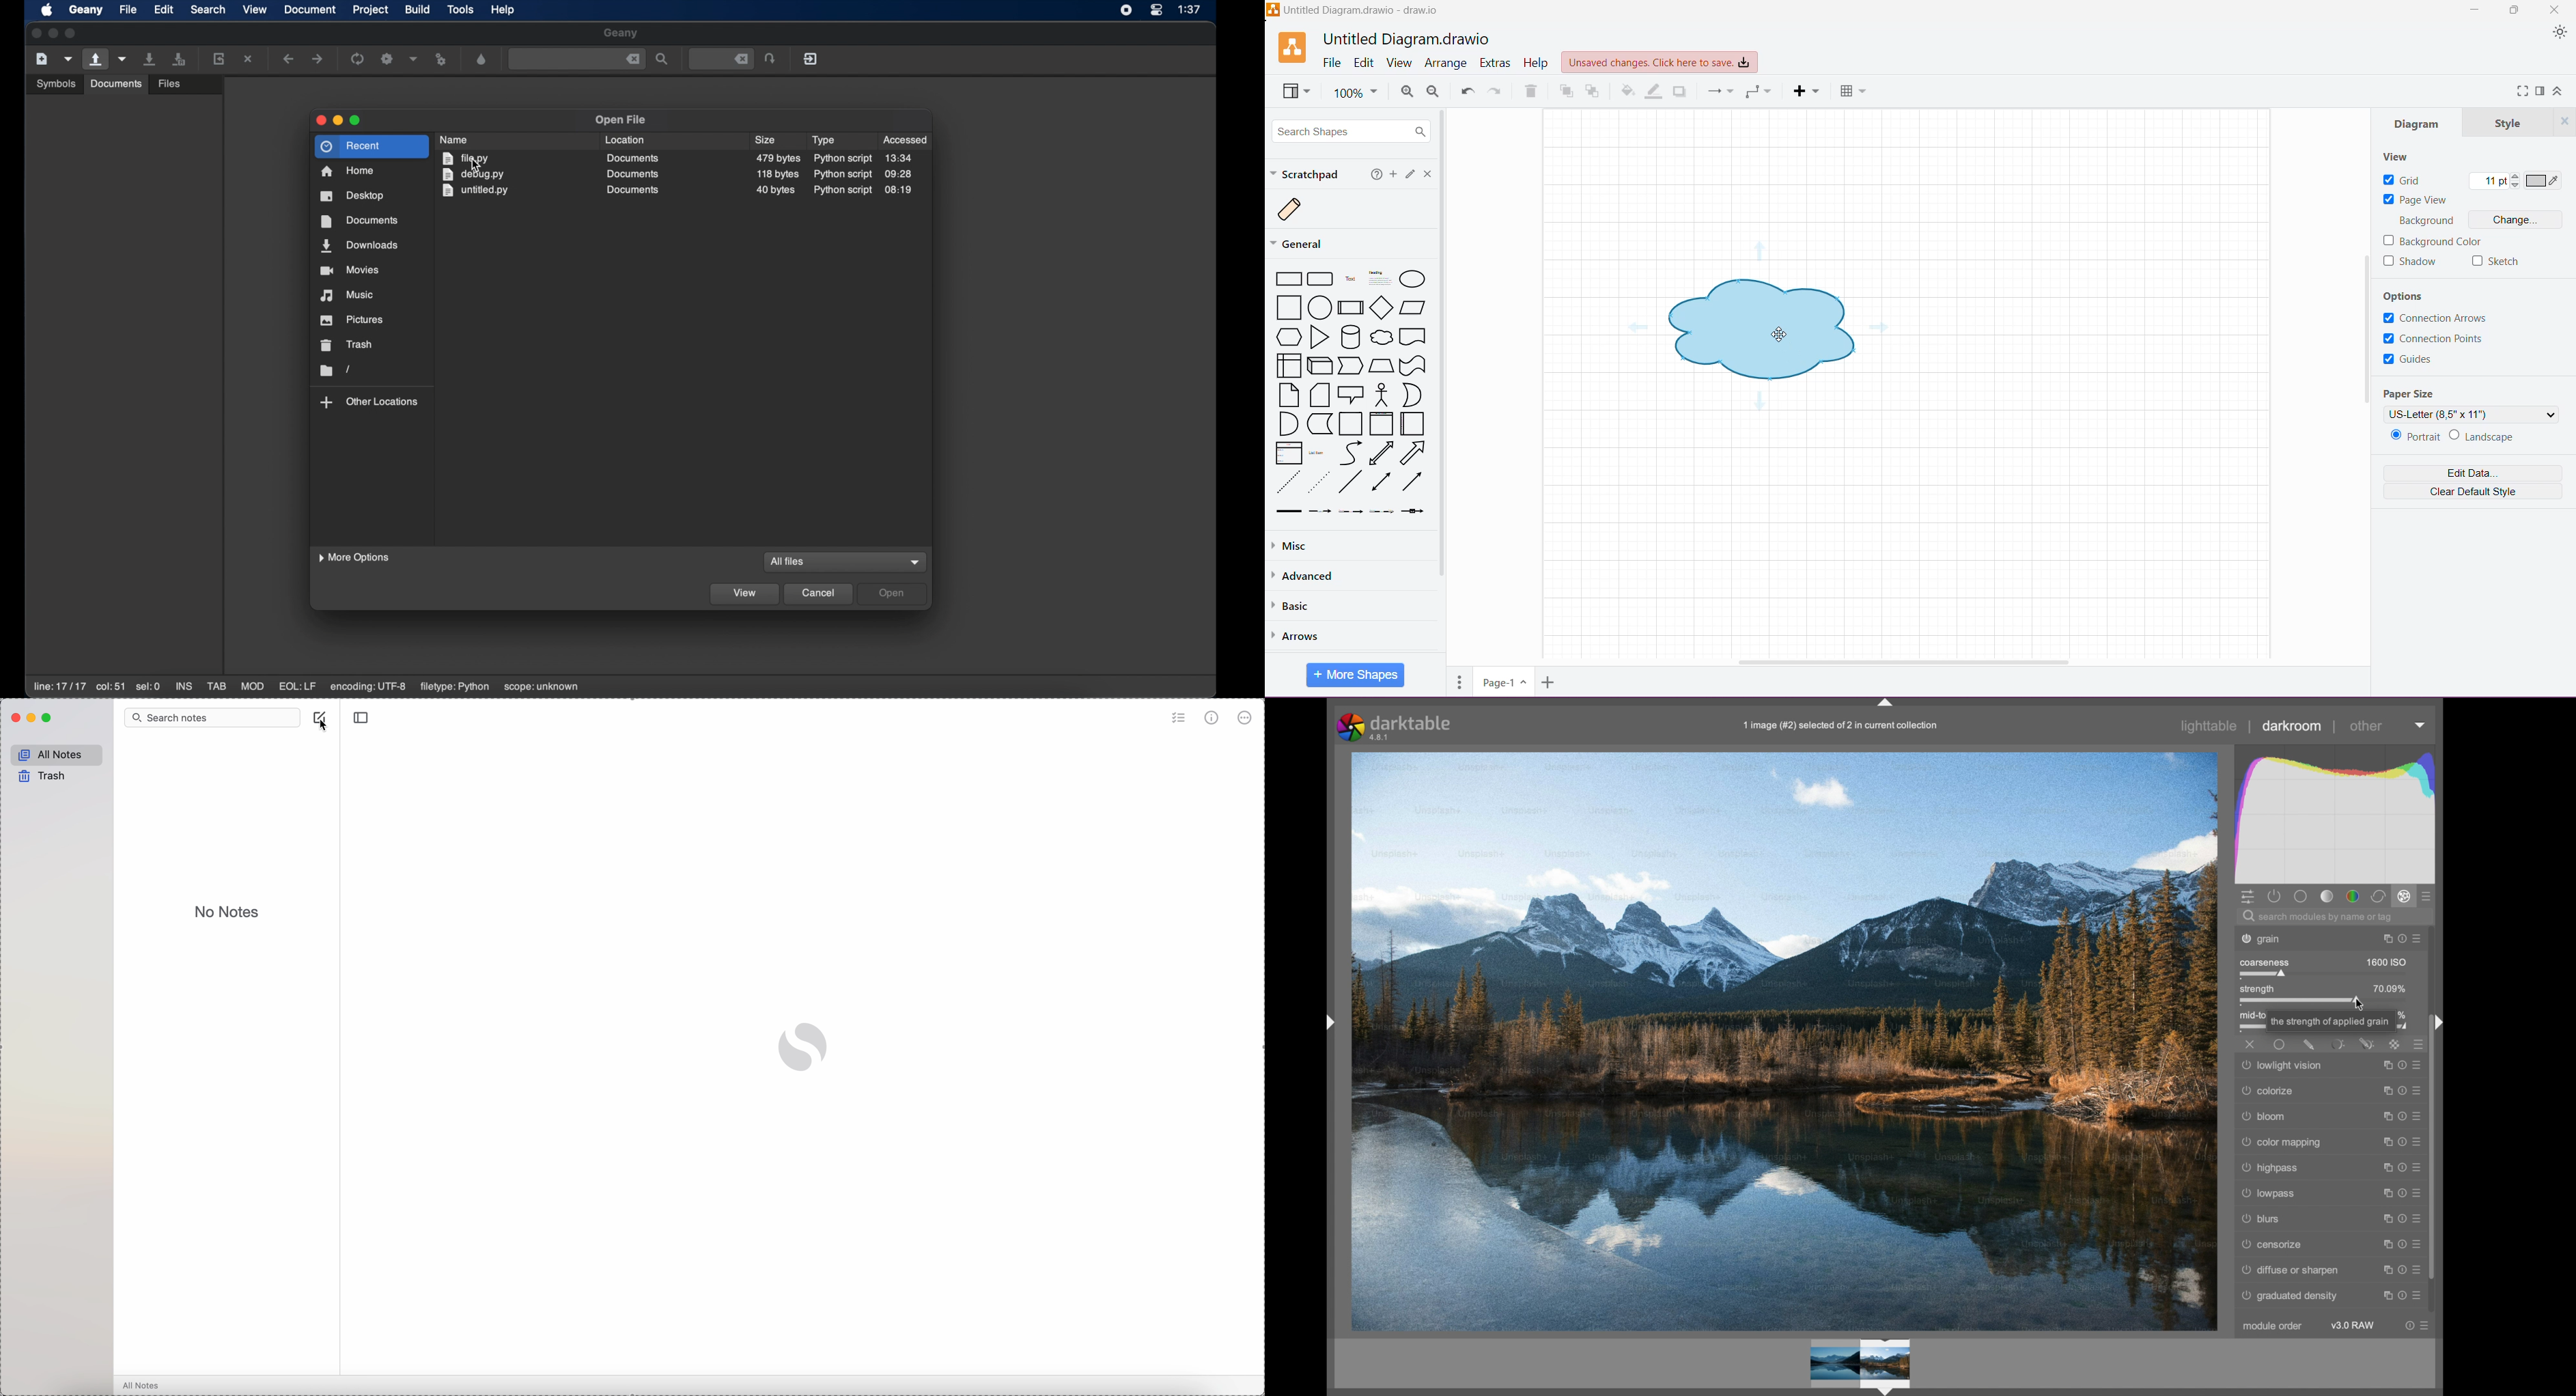 The width and height of the screenshot is (2576, 1400). I want to click on file.py, so click(468, 159).